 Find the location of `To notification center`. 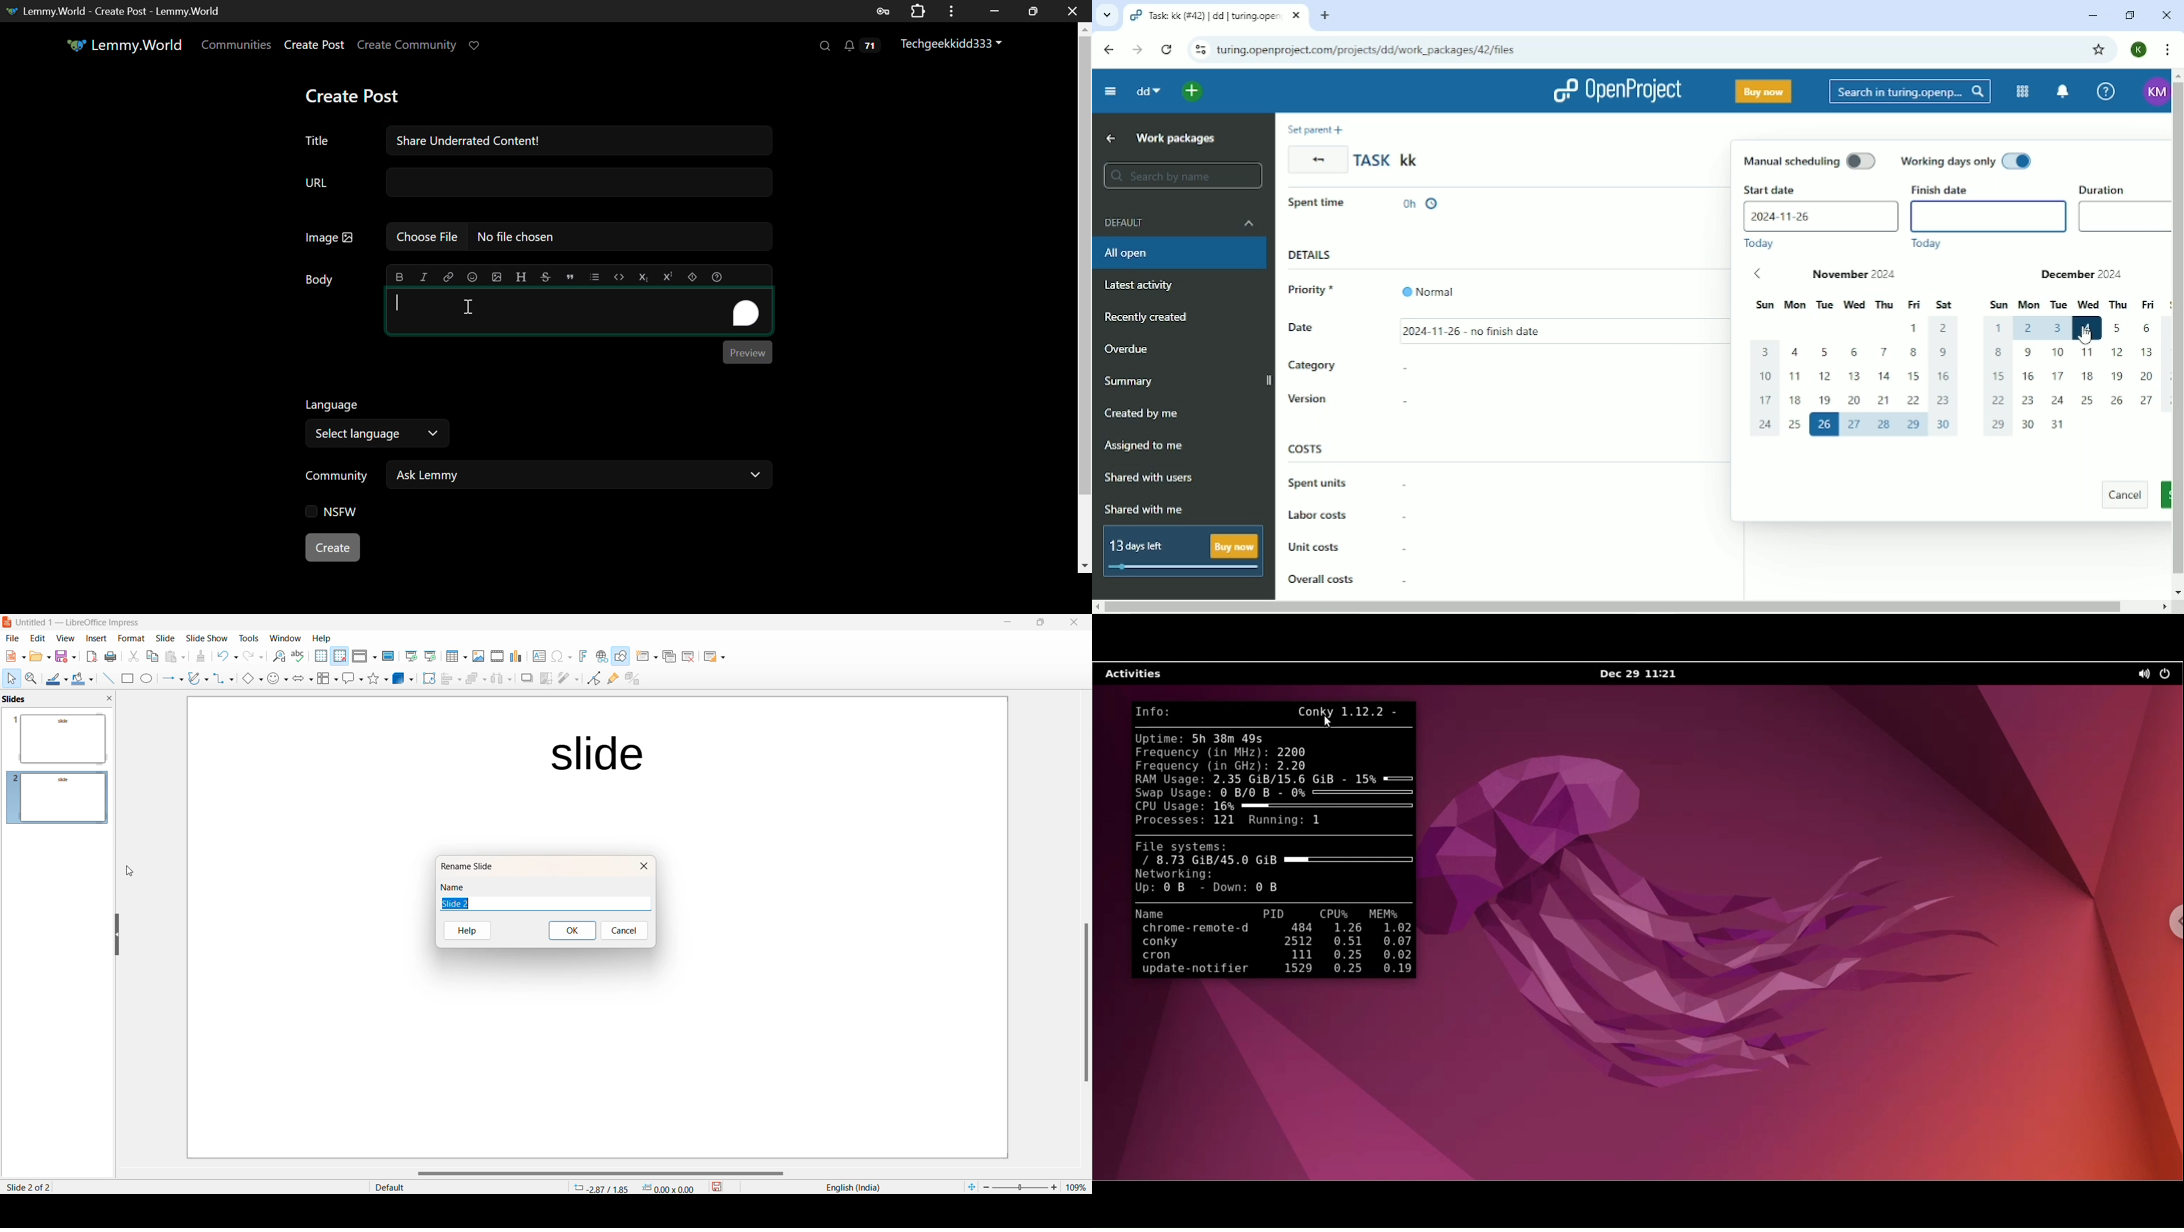

To notification center is located at coordinates (2062, 93).